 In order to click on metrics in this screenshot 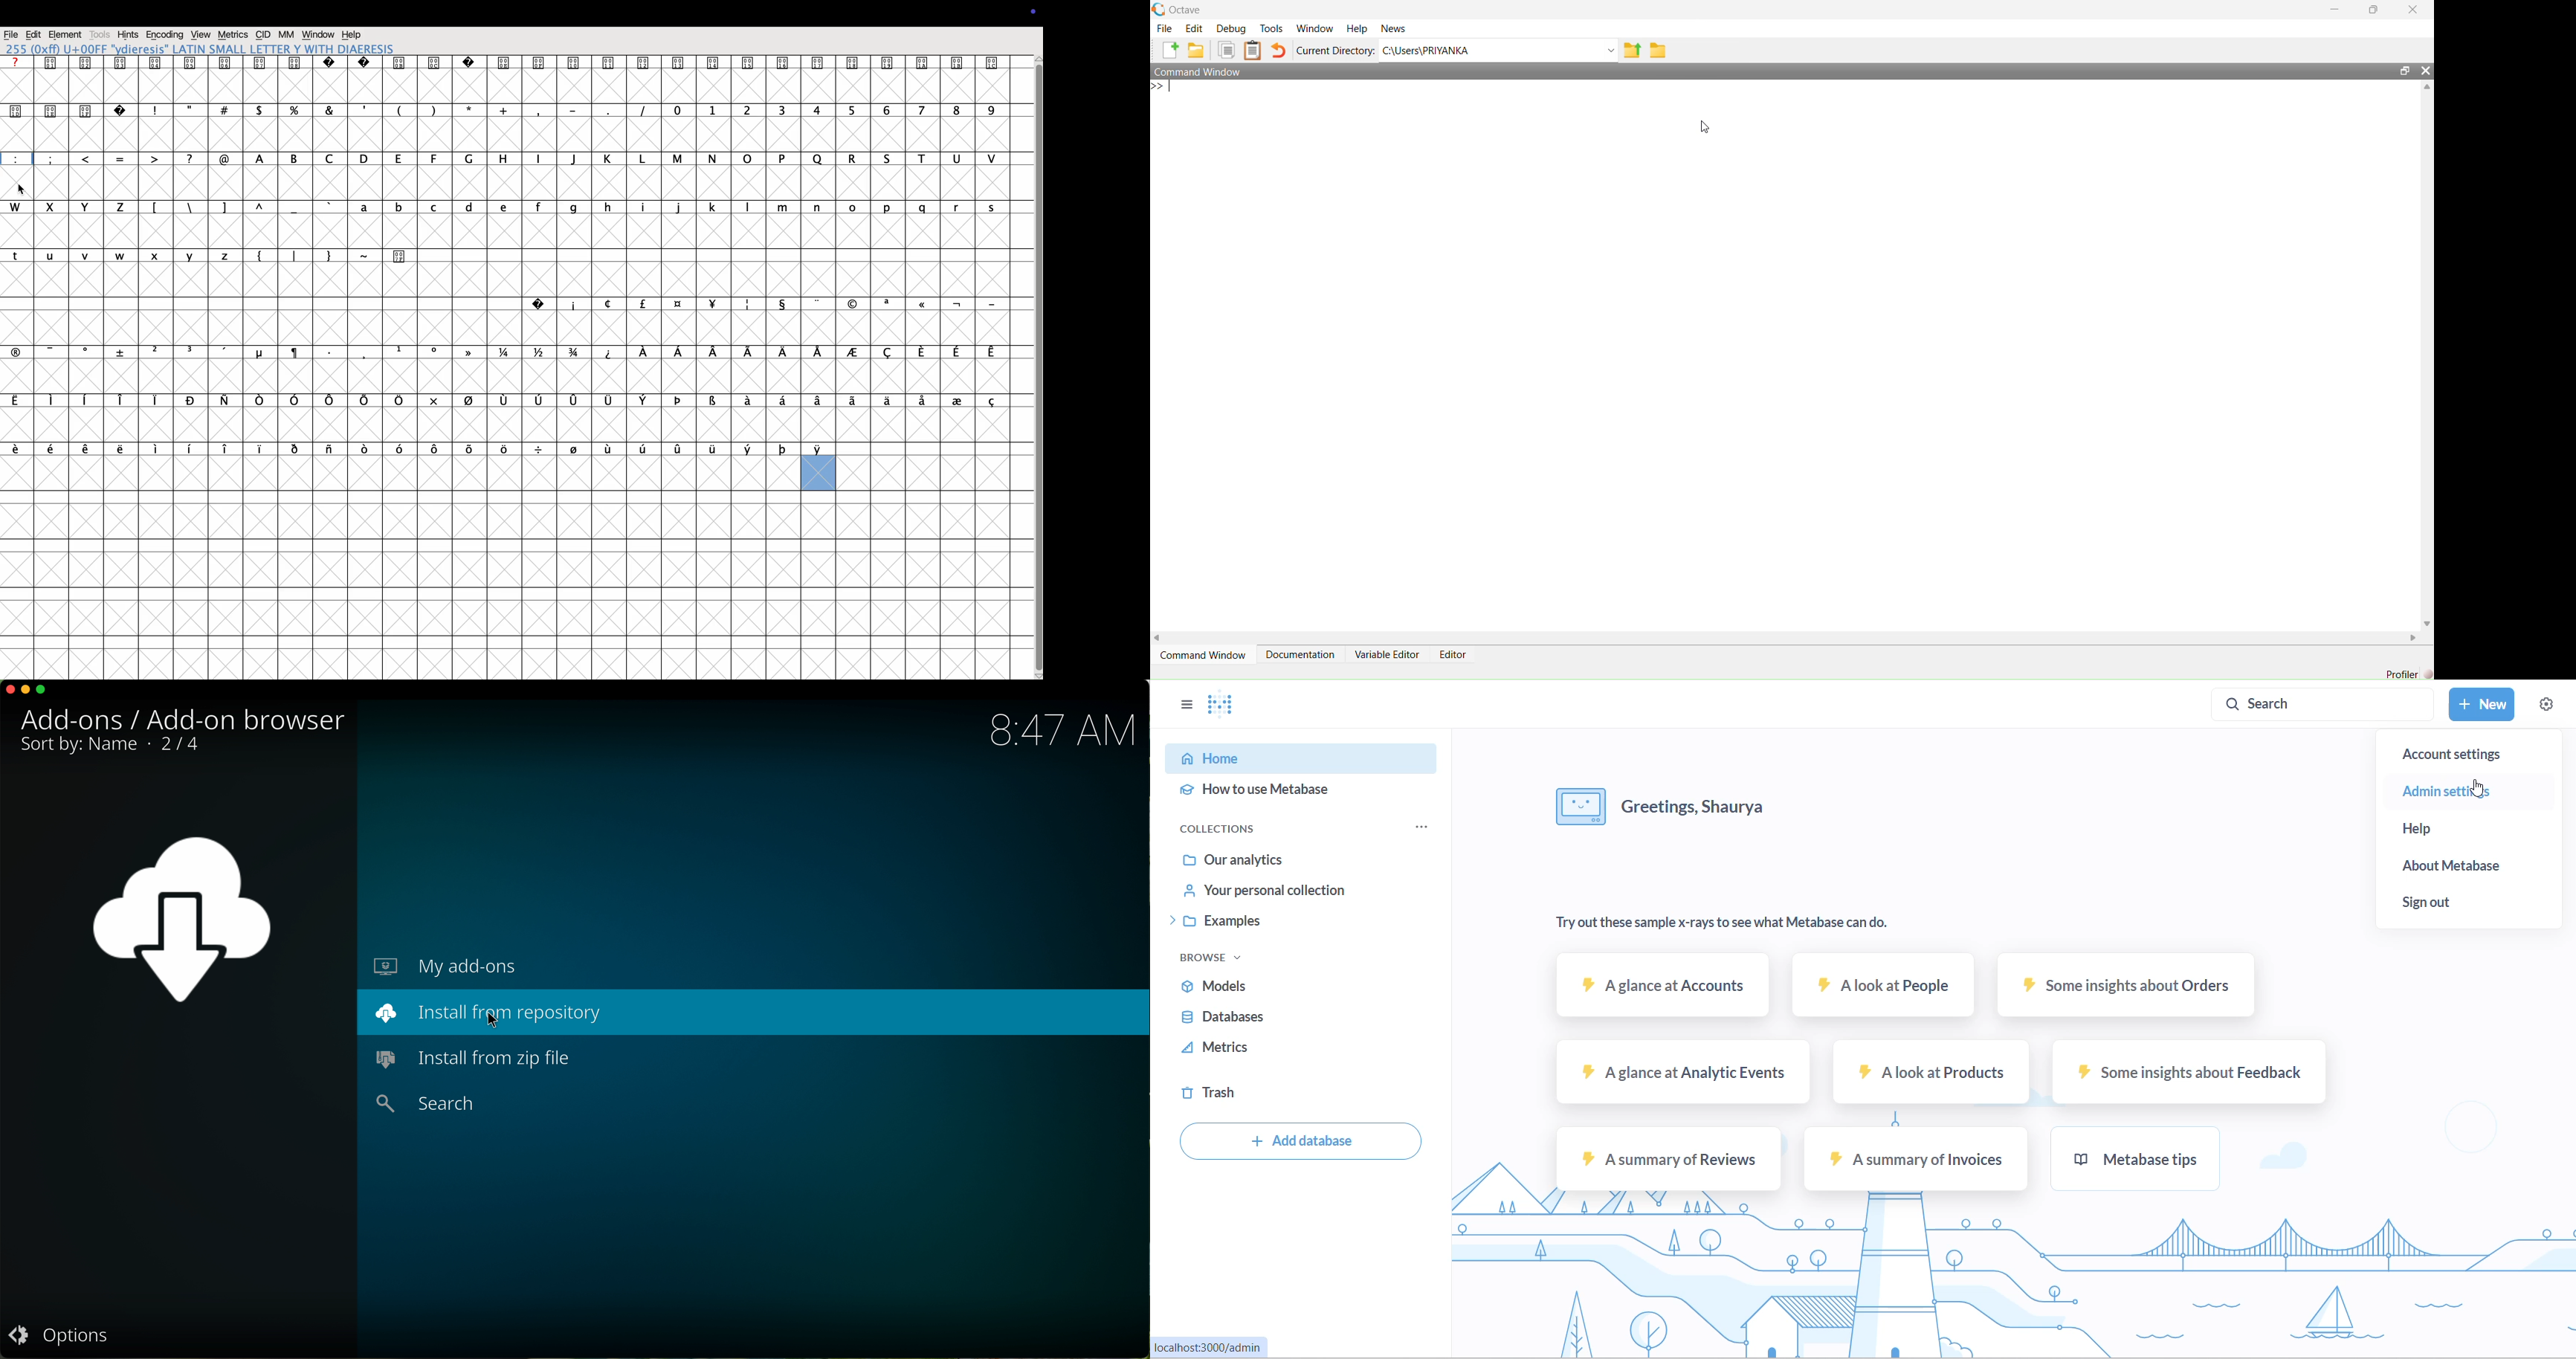, I will do `click(1247, 1050)`.